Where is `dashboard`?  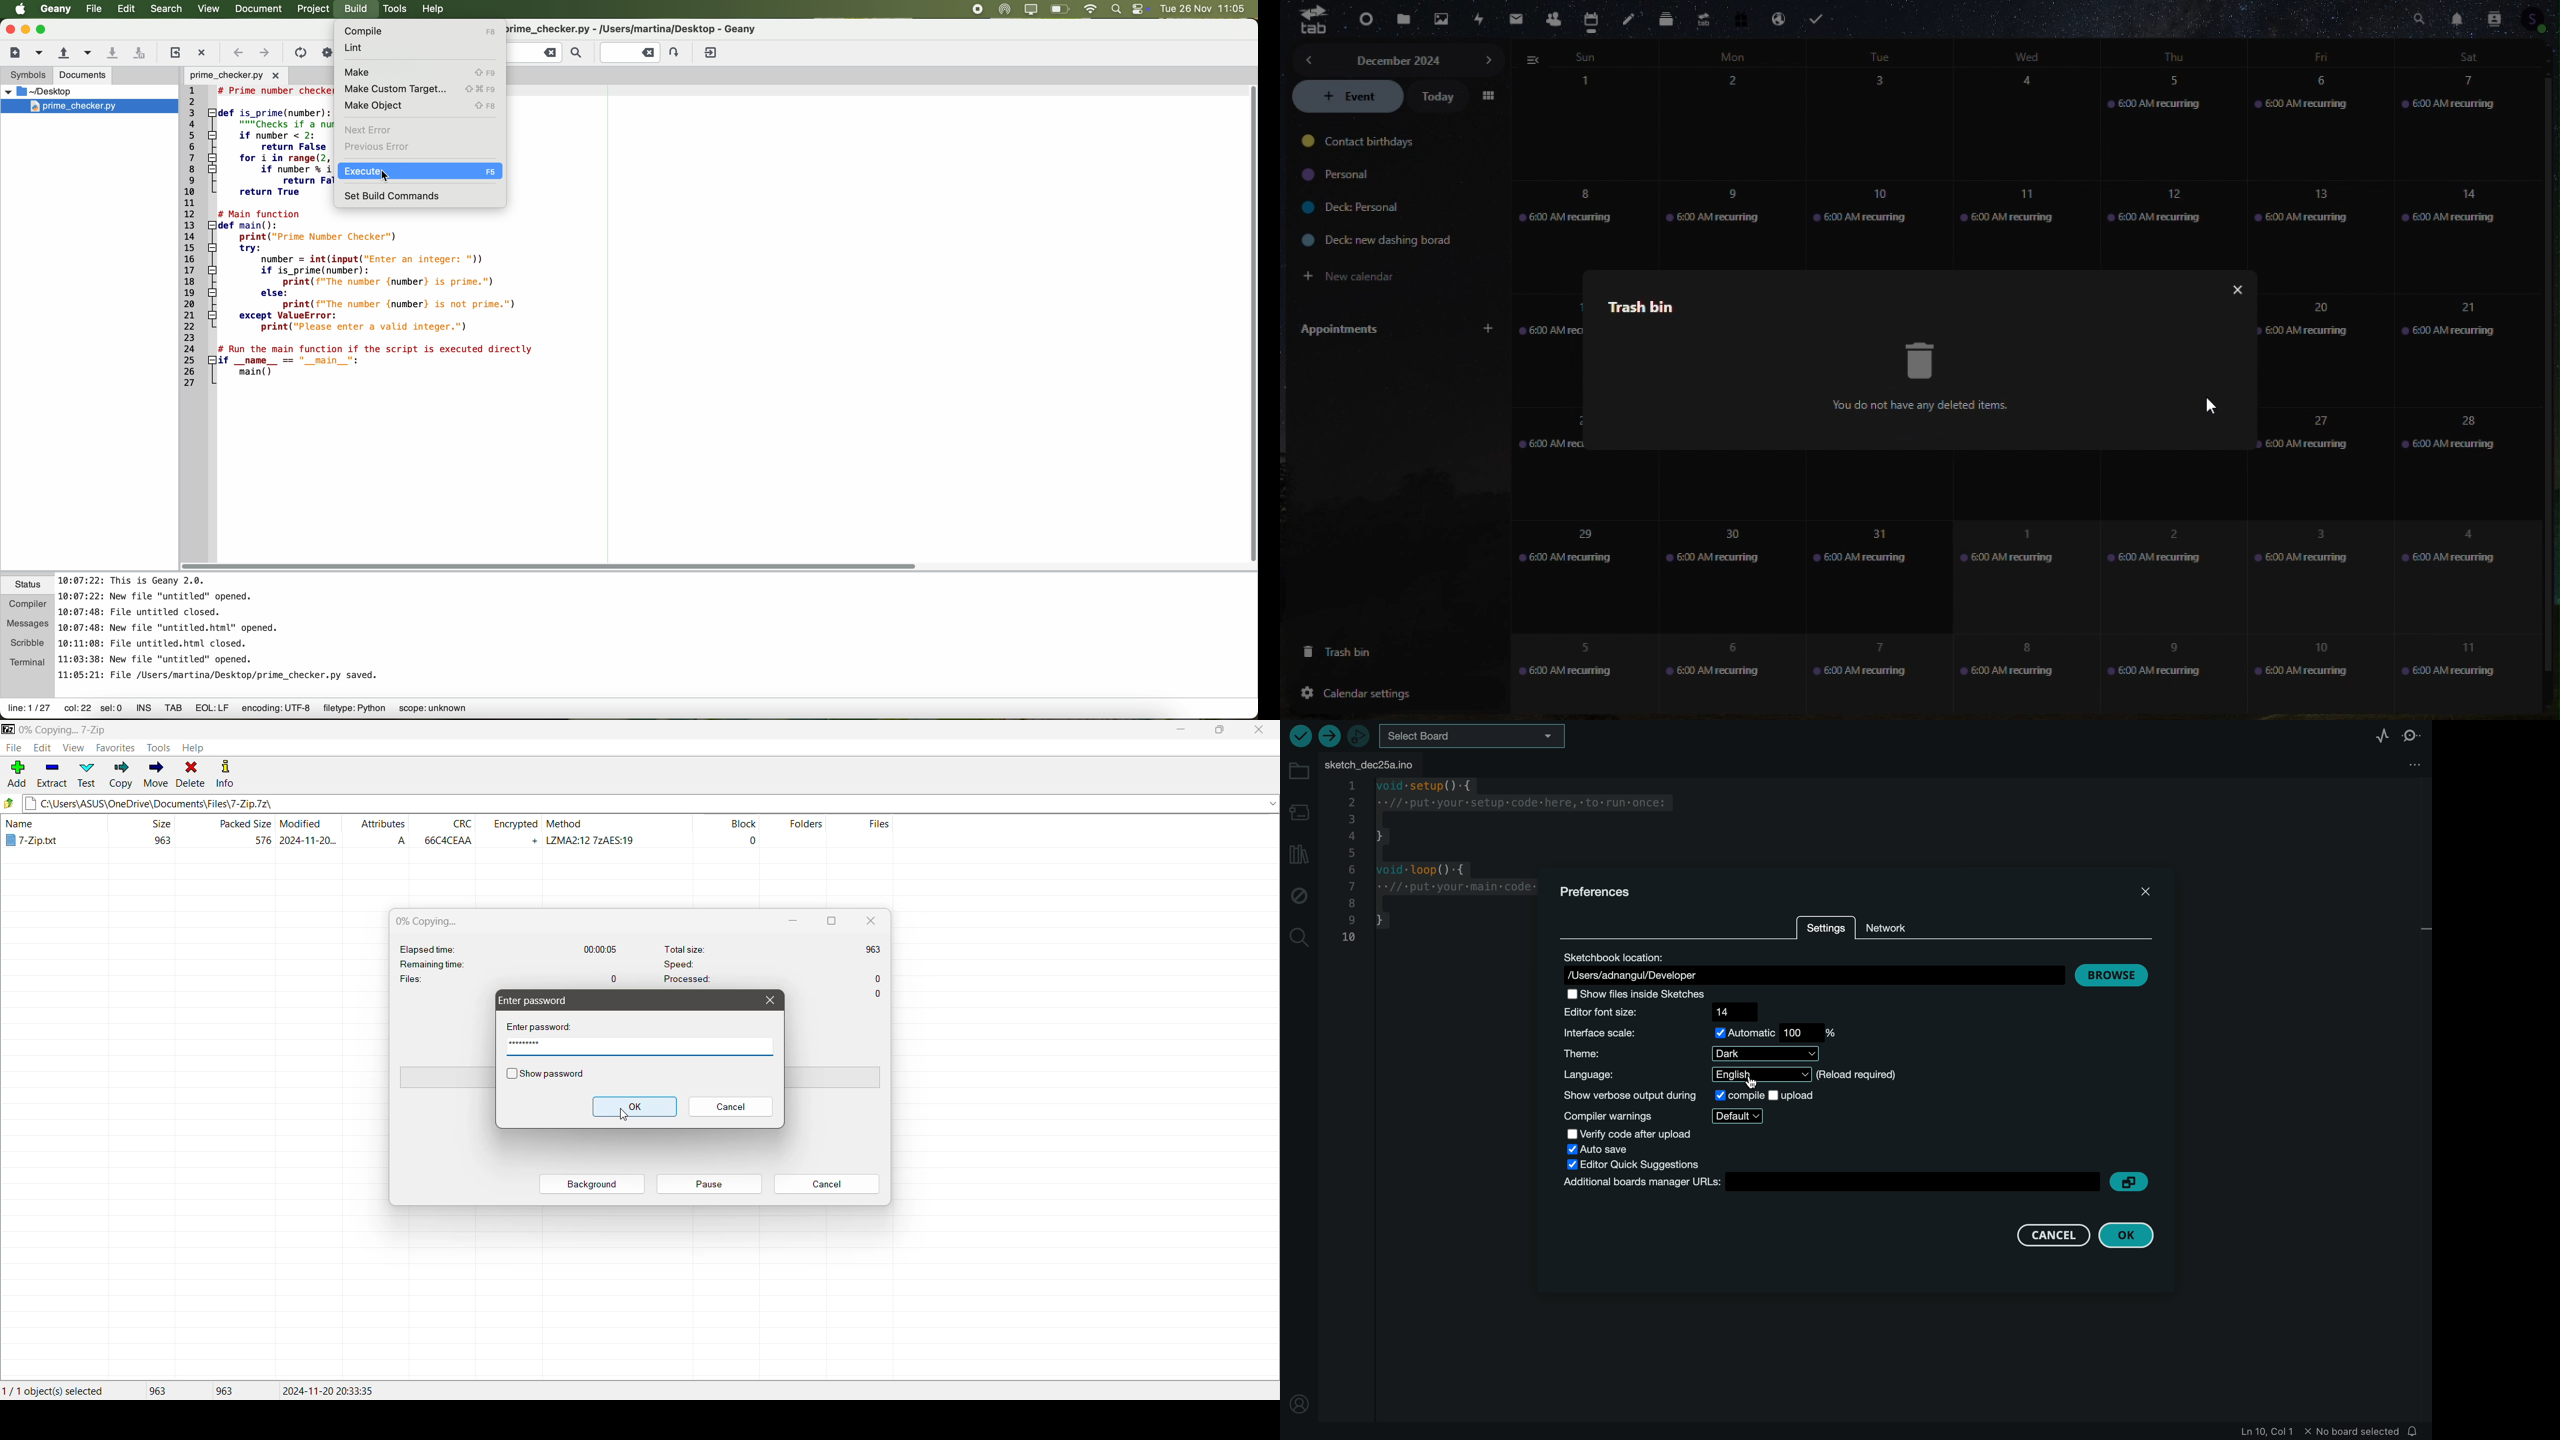 dashboard is located at coordinates (1359, 20).